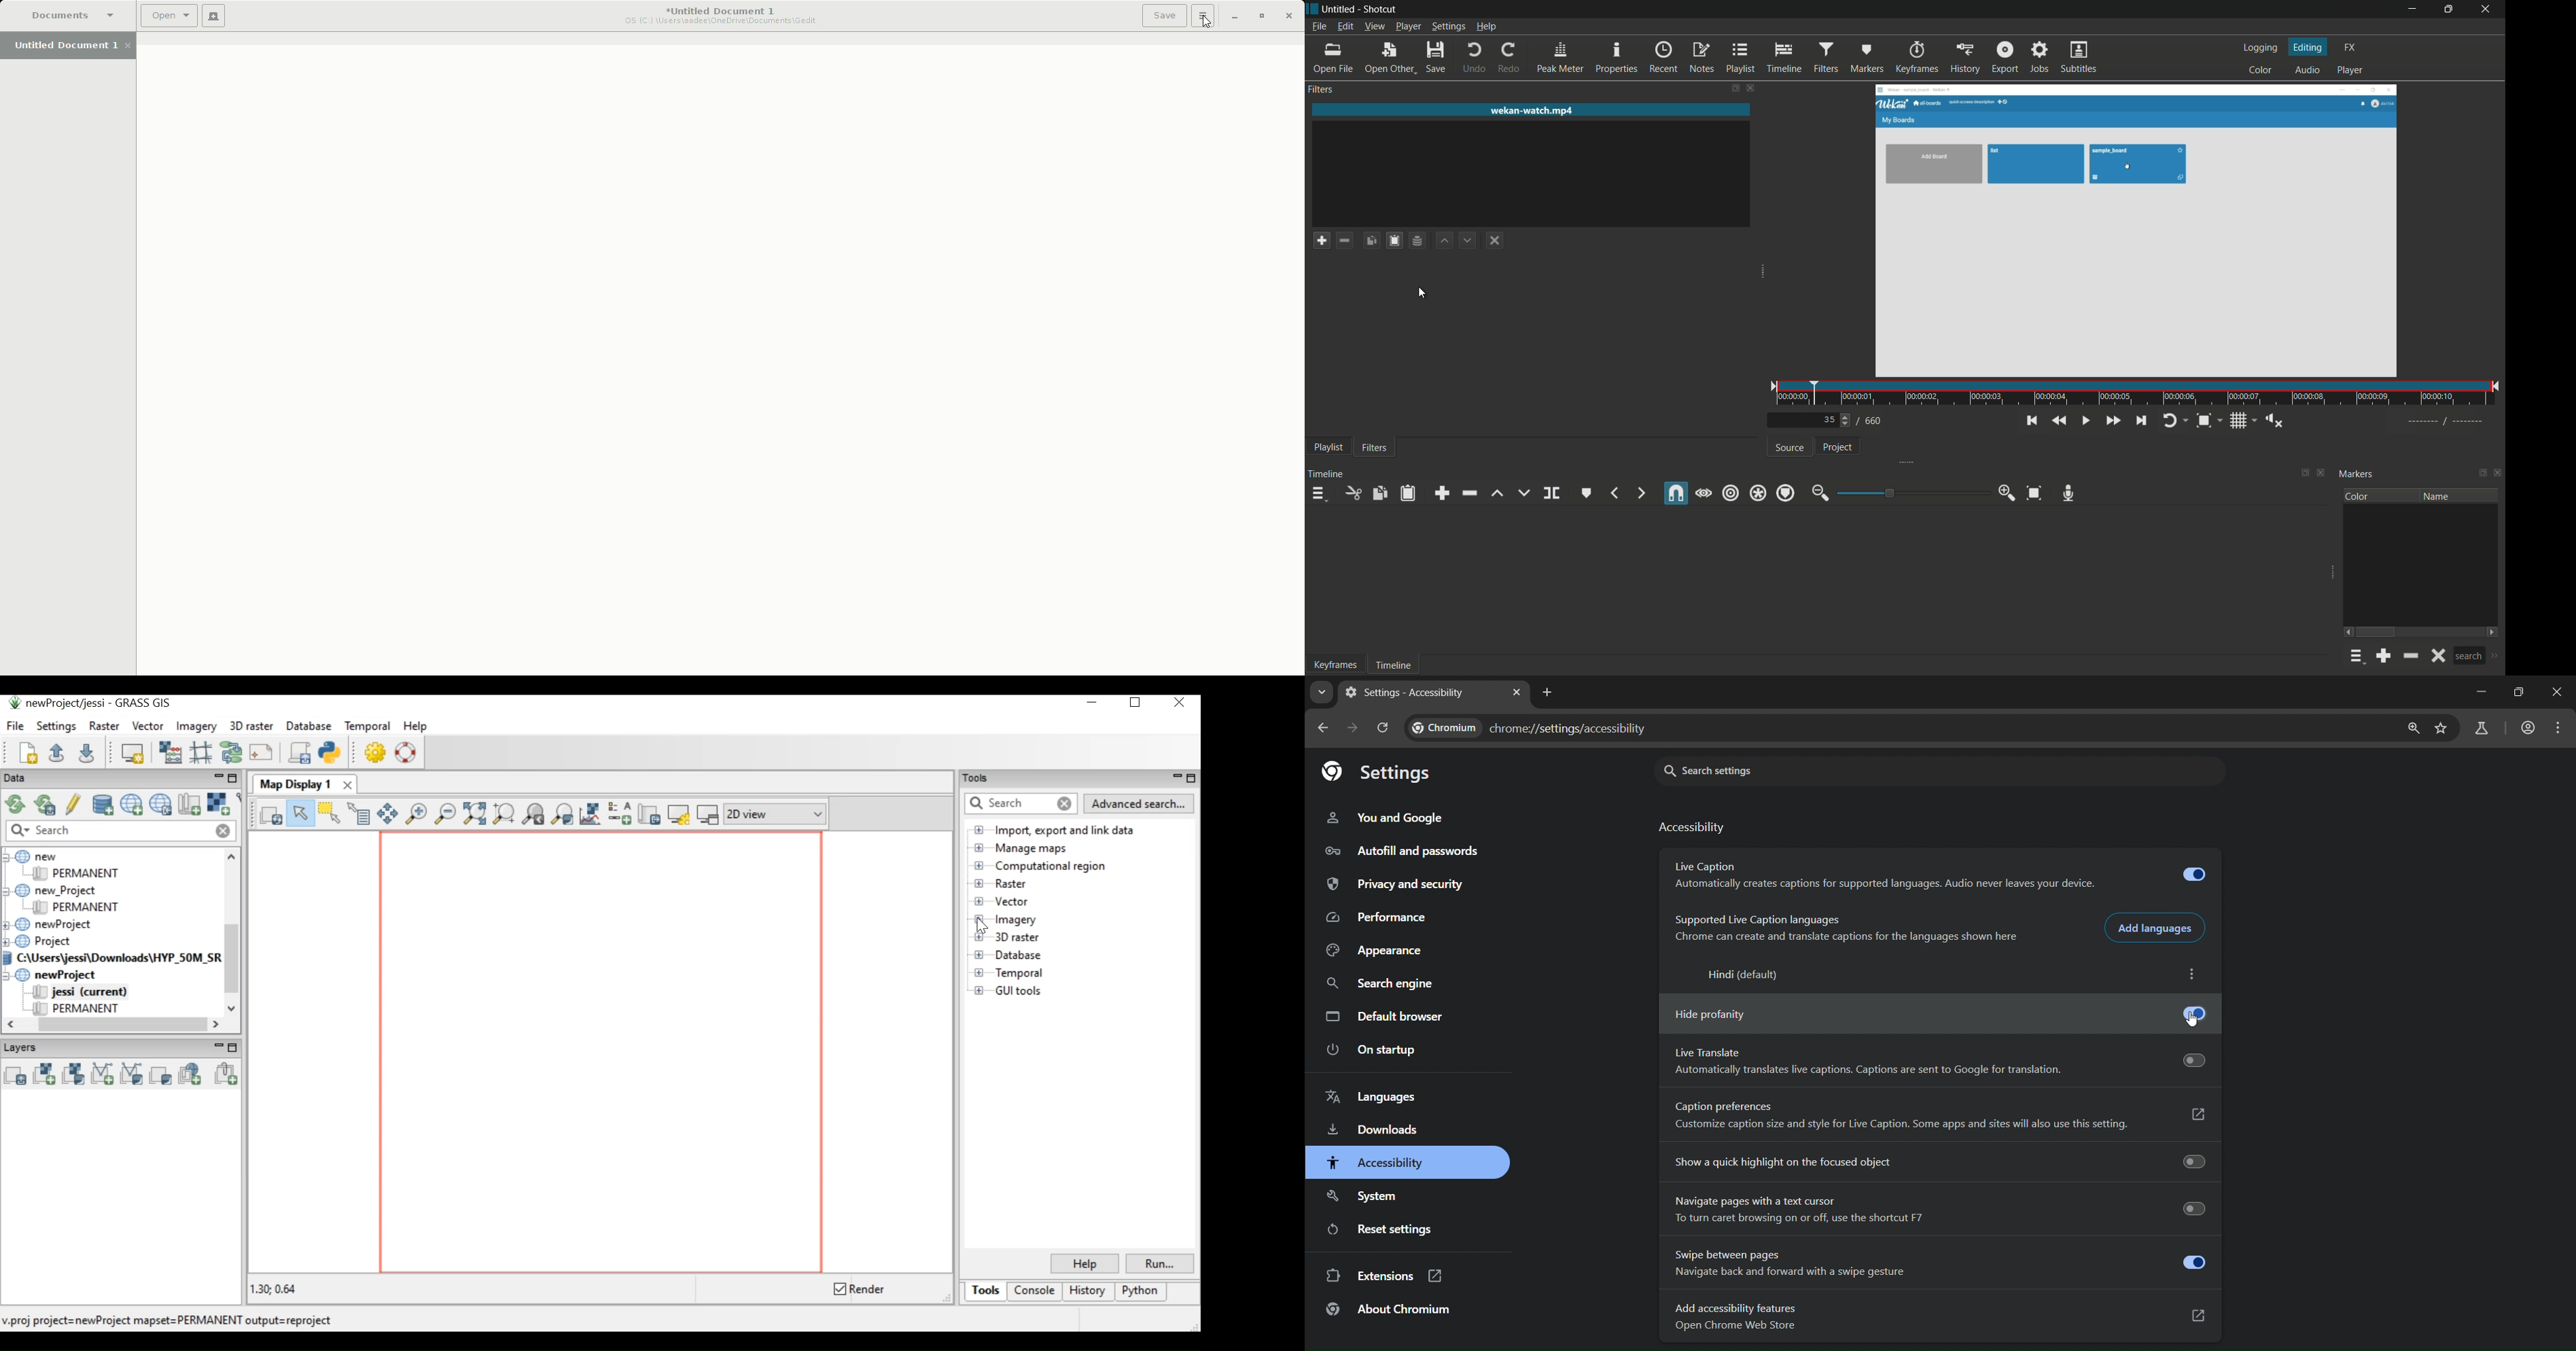 The height and width of the screenshot is (1372, 2576). I want to click on timeline, so click(1781, 59).